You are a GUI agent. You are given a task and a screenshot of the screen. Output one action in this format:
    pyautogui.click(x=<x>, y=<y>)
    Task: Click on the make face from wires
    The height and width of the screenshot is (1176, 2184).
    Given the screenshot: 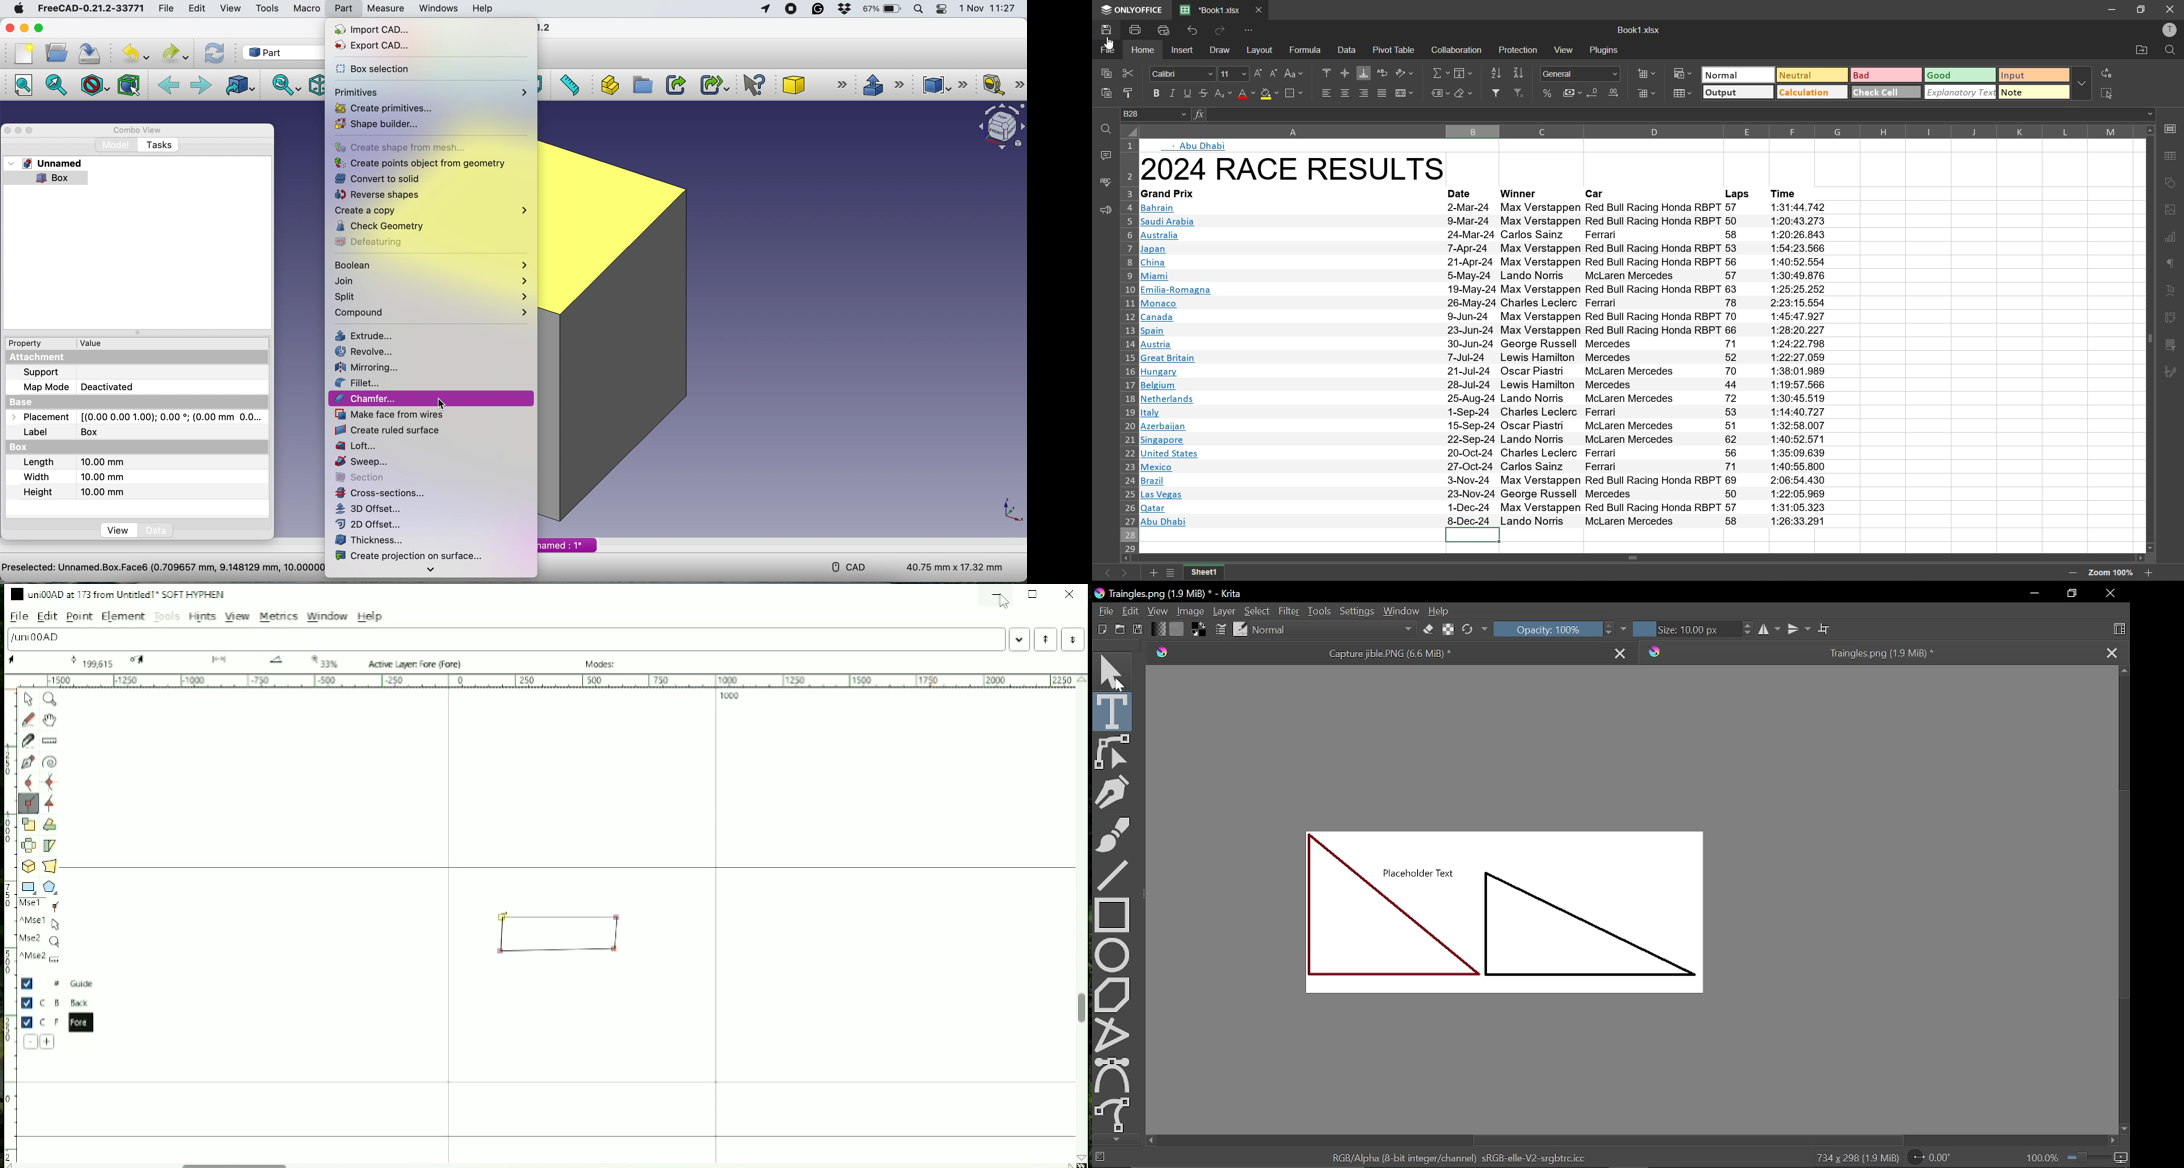 What is the action you would take?
    pyautogui.click(x=396, y=415)
    